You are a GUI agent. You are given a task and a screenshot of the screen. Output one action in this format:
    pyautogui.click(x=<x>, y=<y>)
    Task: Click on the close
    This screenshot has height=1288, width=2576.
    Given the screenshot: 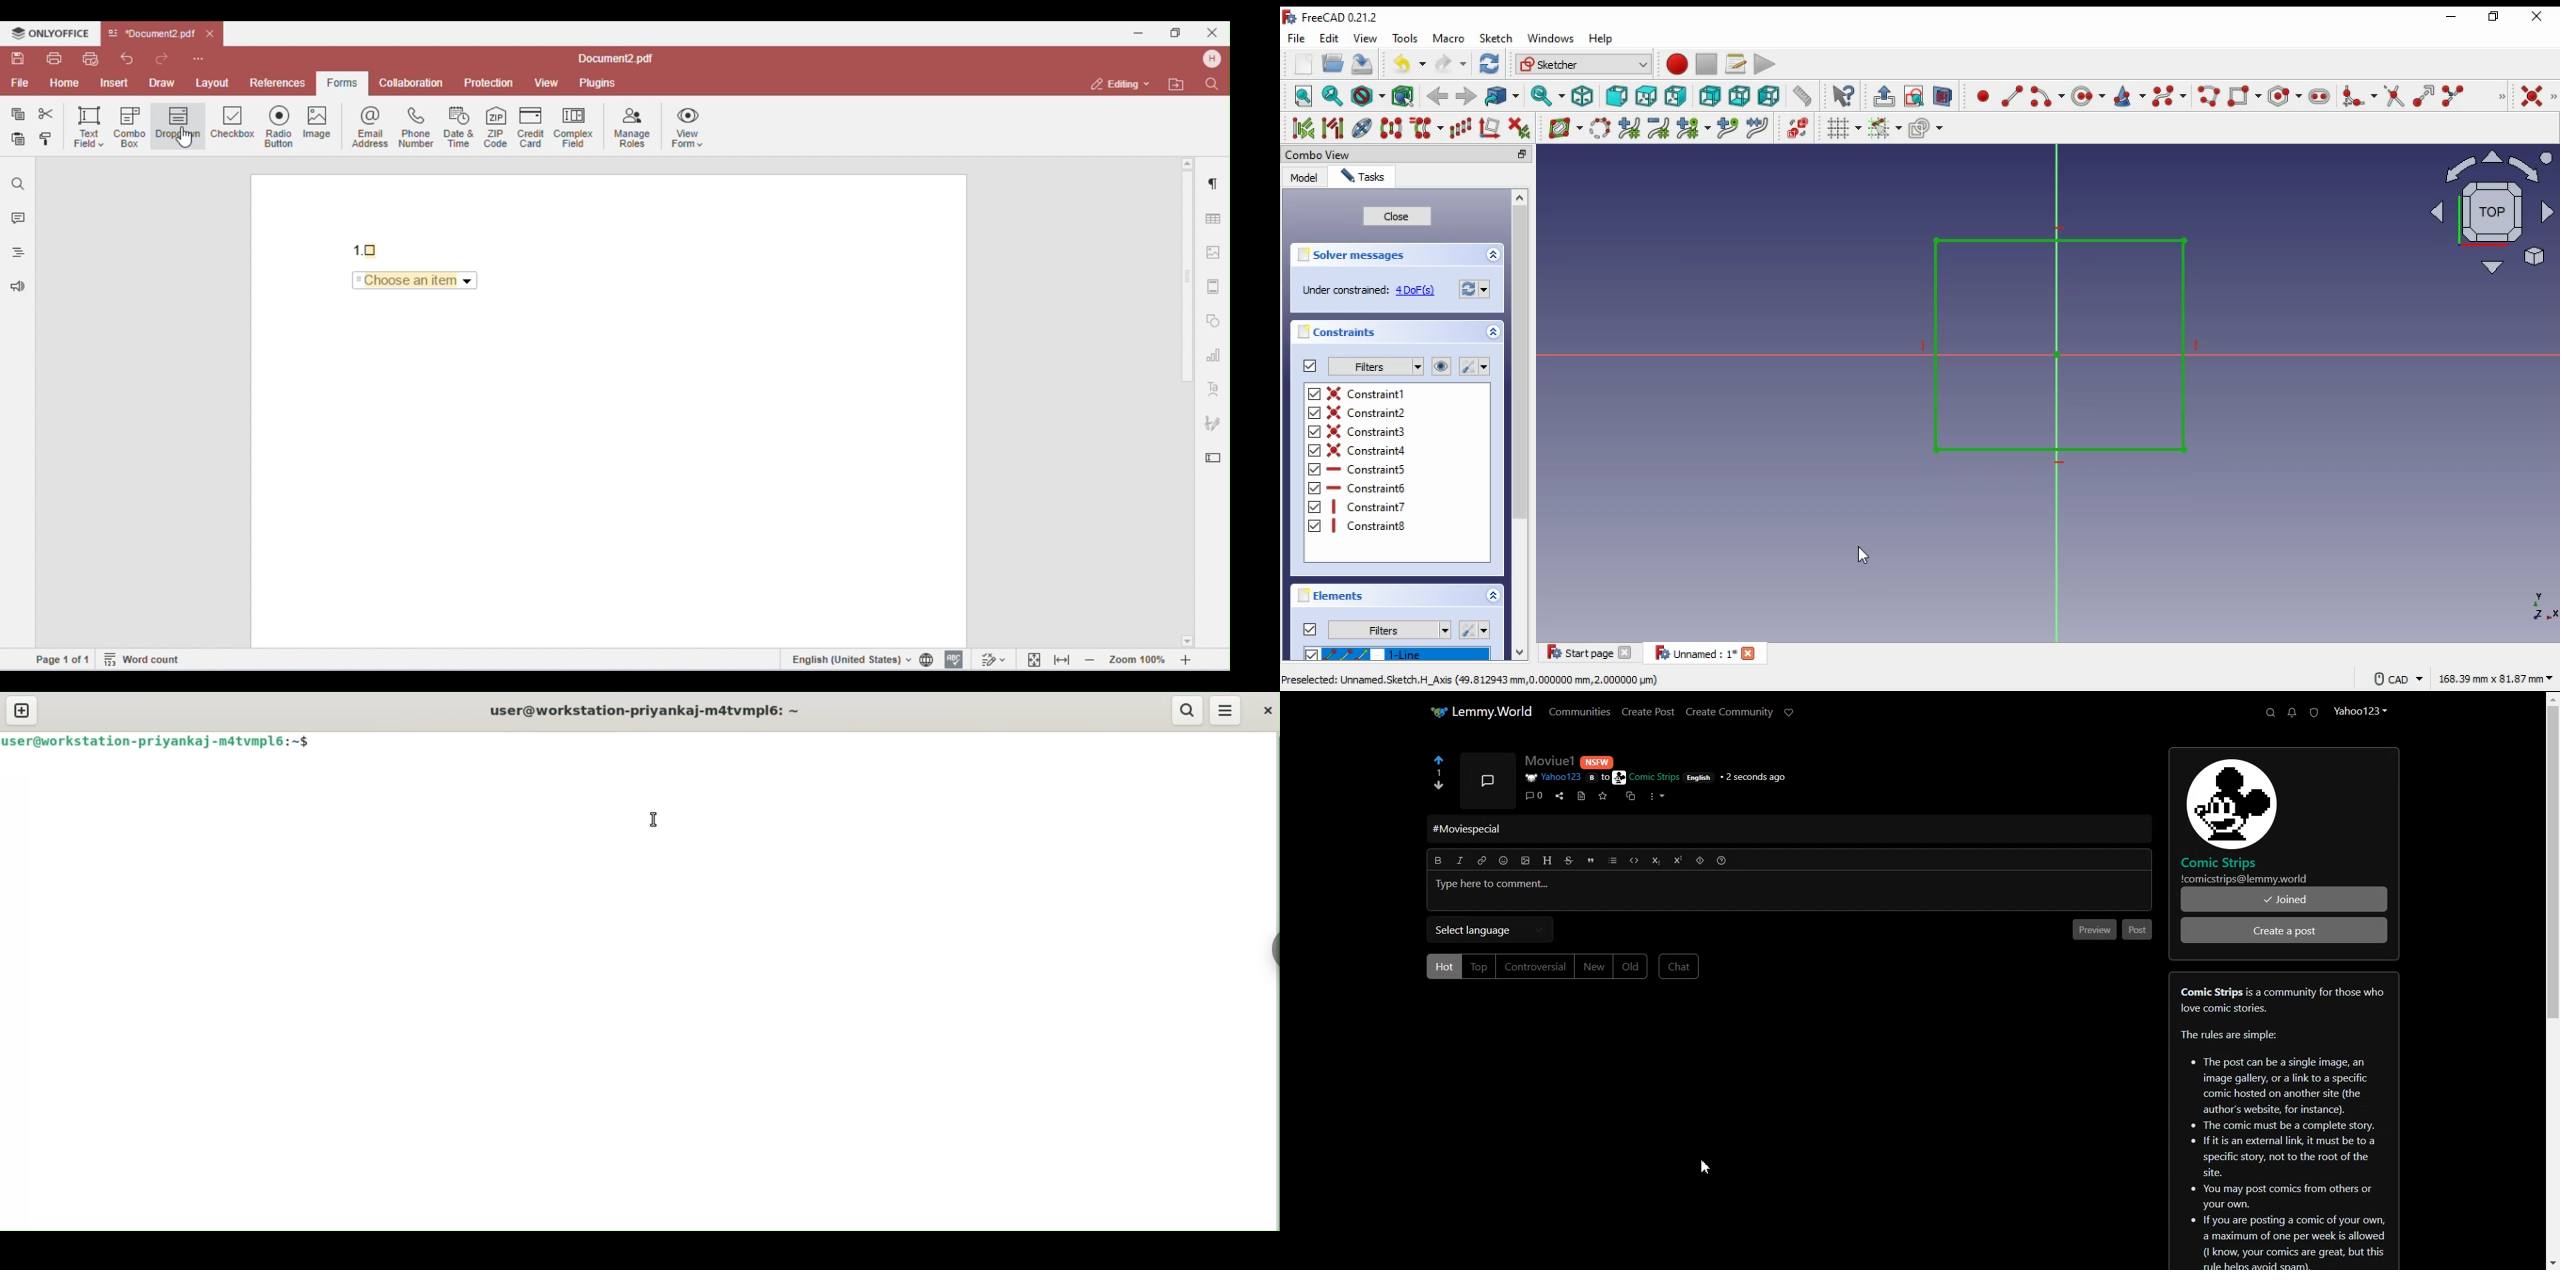 What is the action you would take?
    pyautogui.click(x=1397, y=217)
    